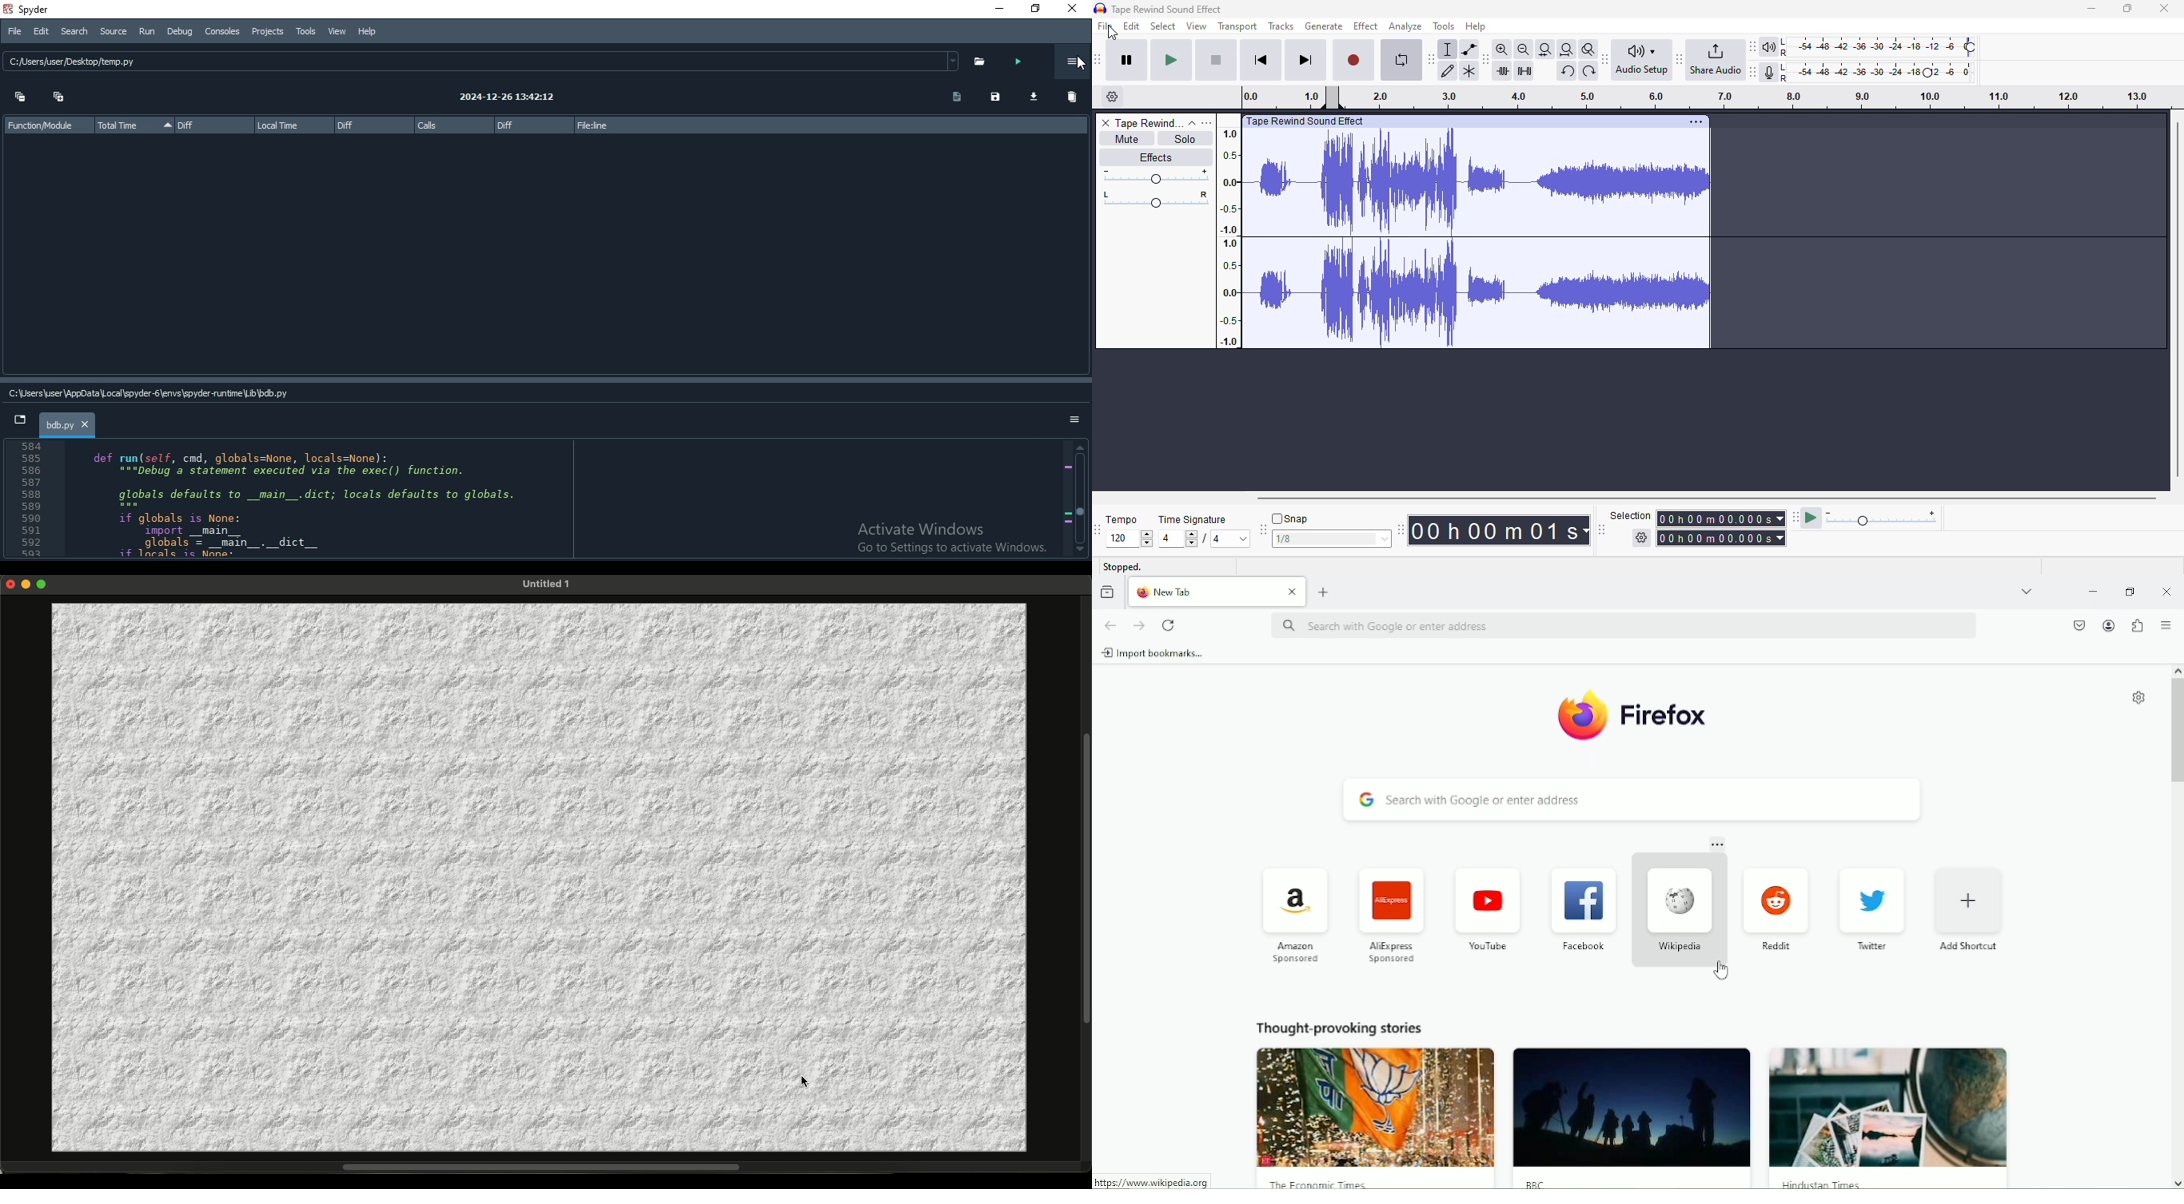  Describe the element at coordinates (1262, 60) in the screenshot. I see `skip to start` at that location.